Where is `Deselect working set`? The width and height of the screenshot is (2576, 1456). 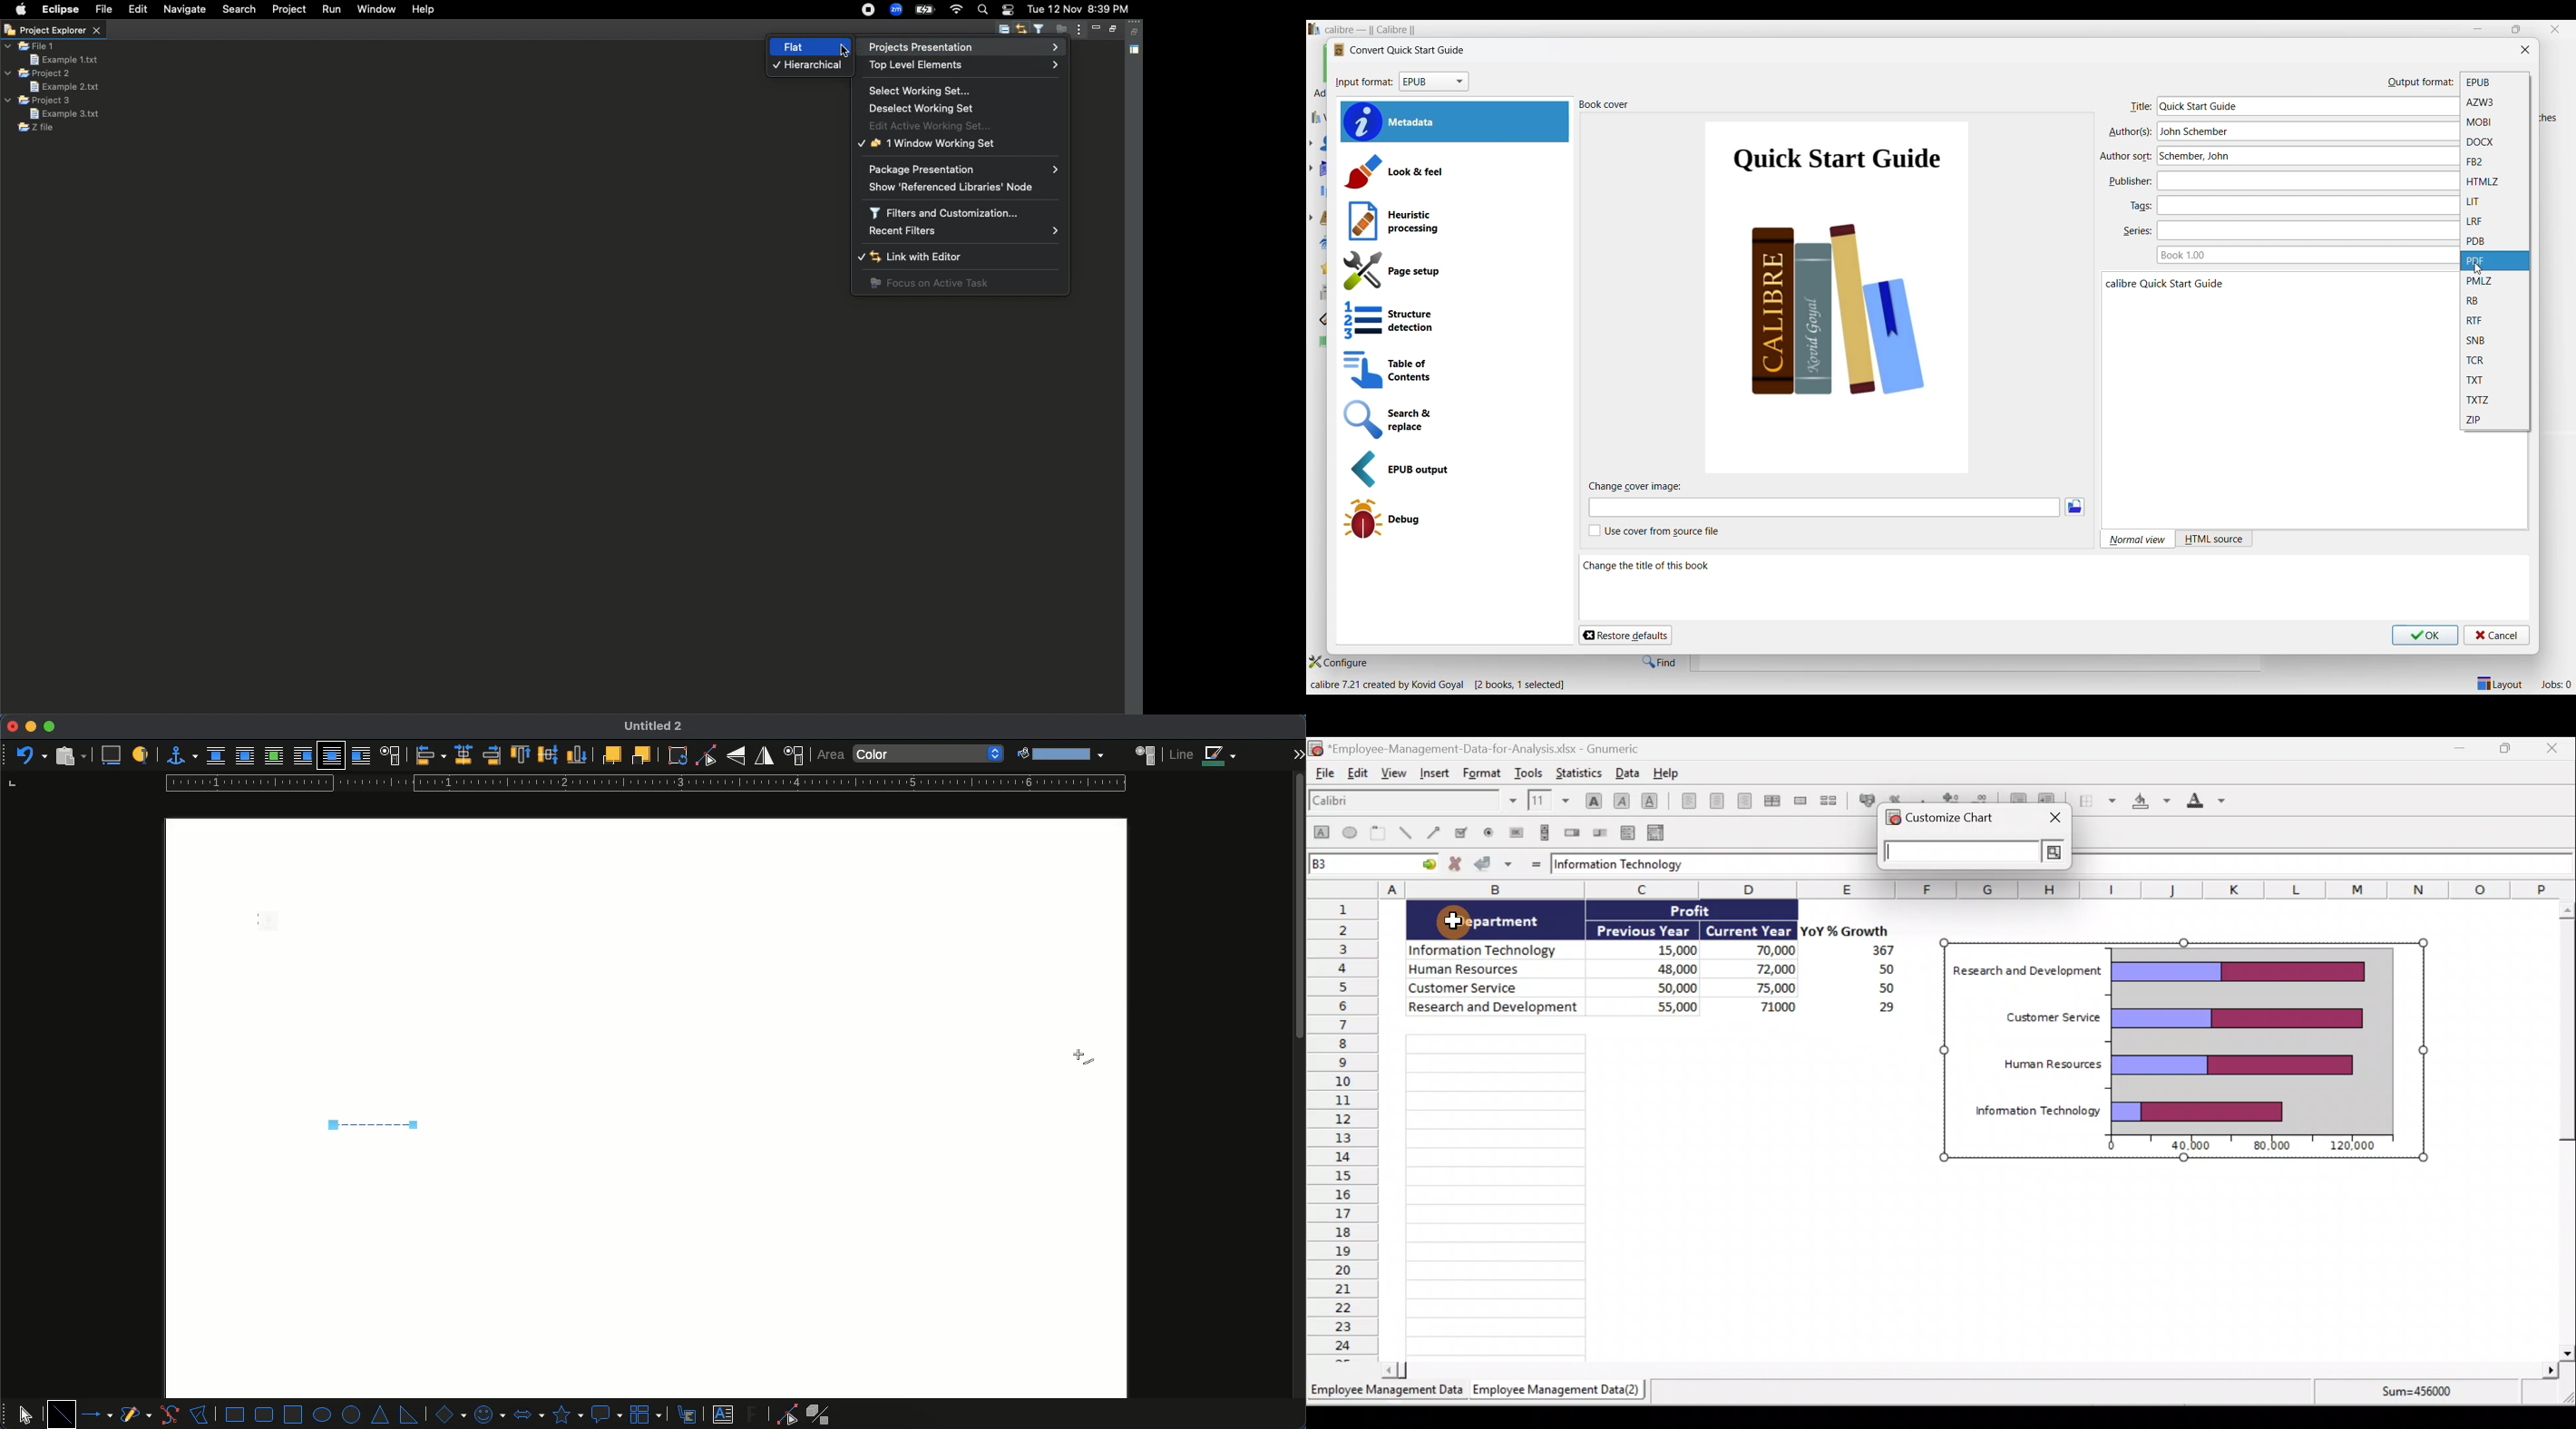
Deselect working set is located at coordinates (929, 108).